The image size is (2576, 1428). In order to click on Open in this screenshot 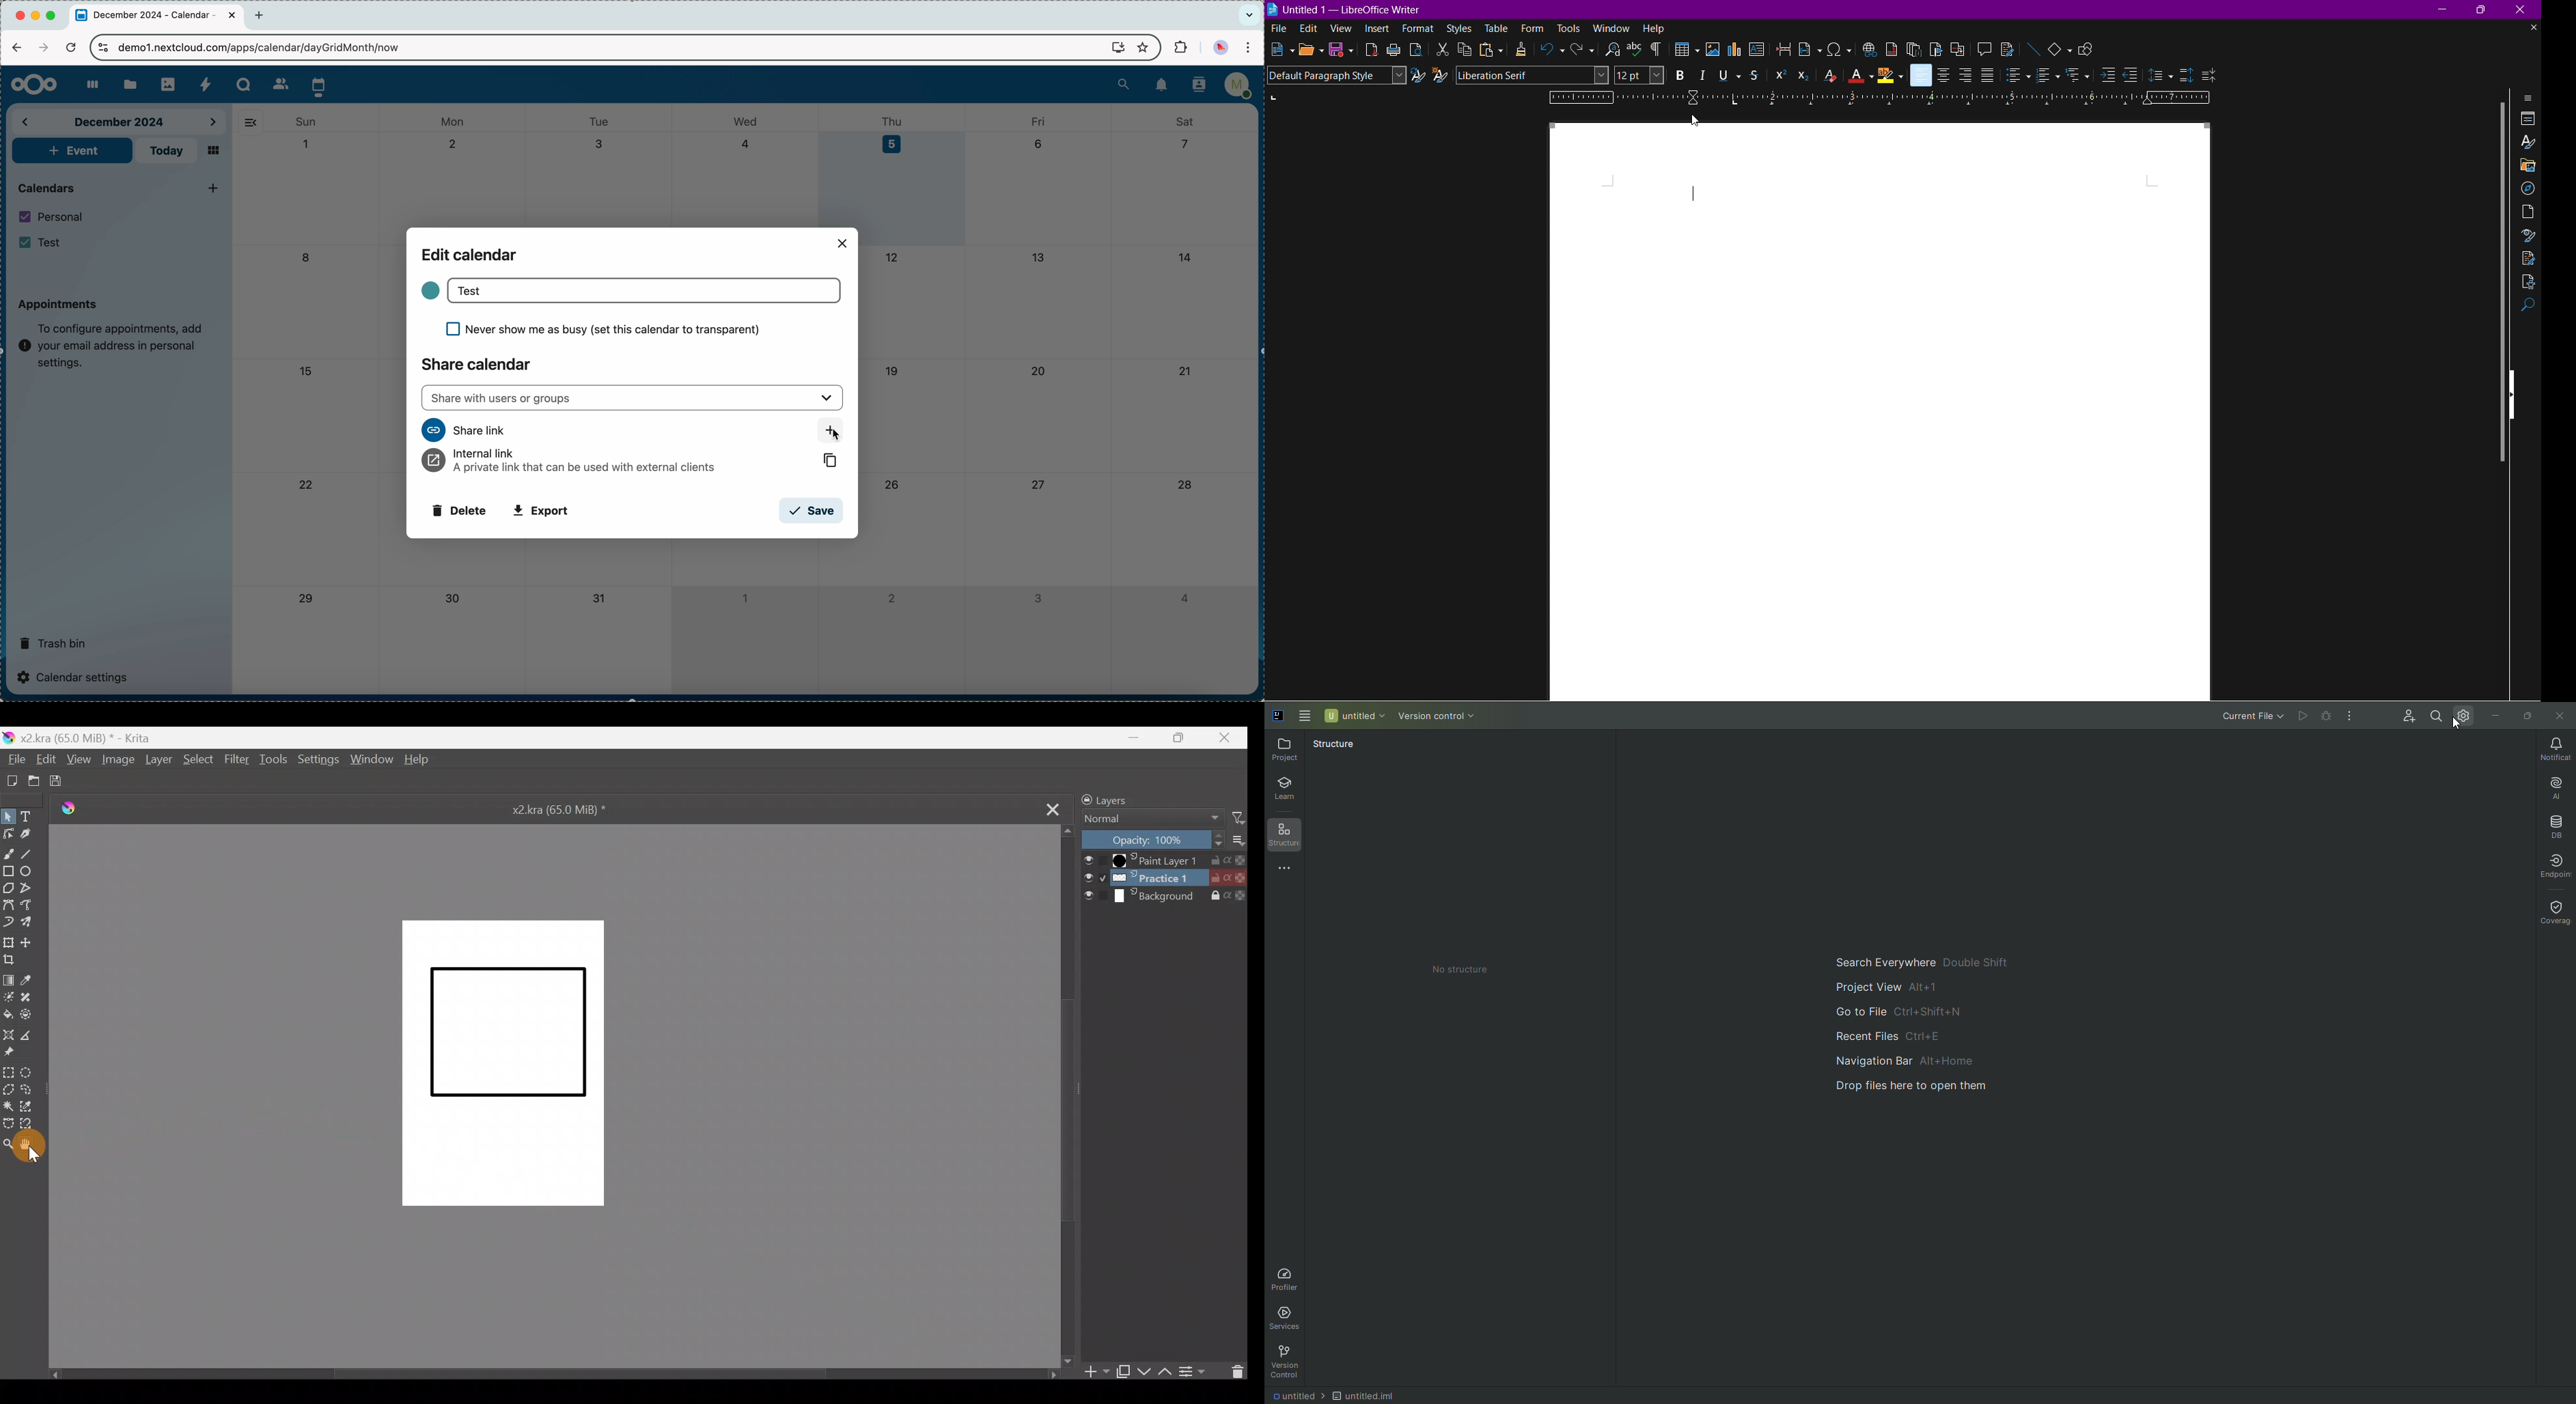, I will do `click(1311, 50)`.